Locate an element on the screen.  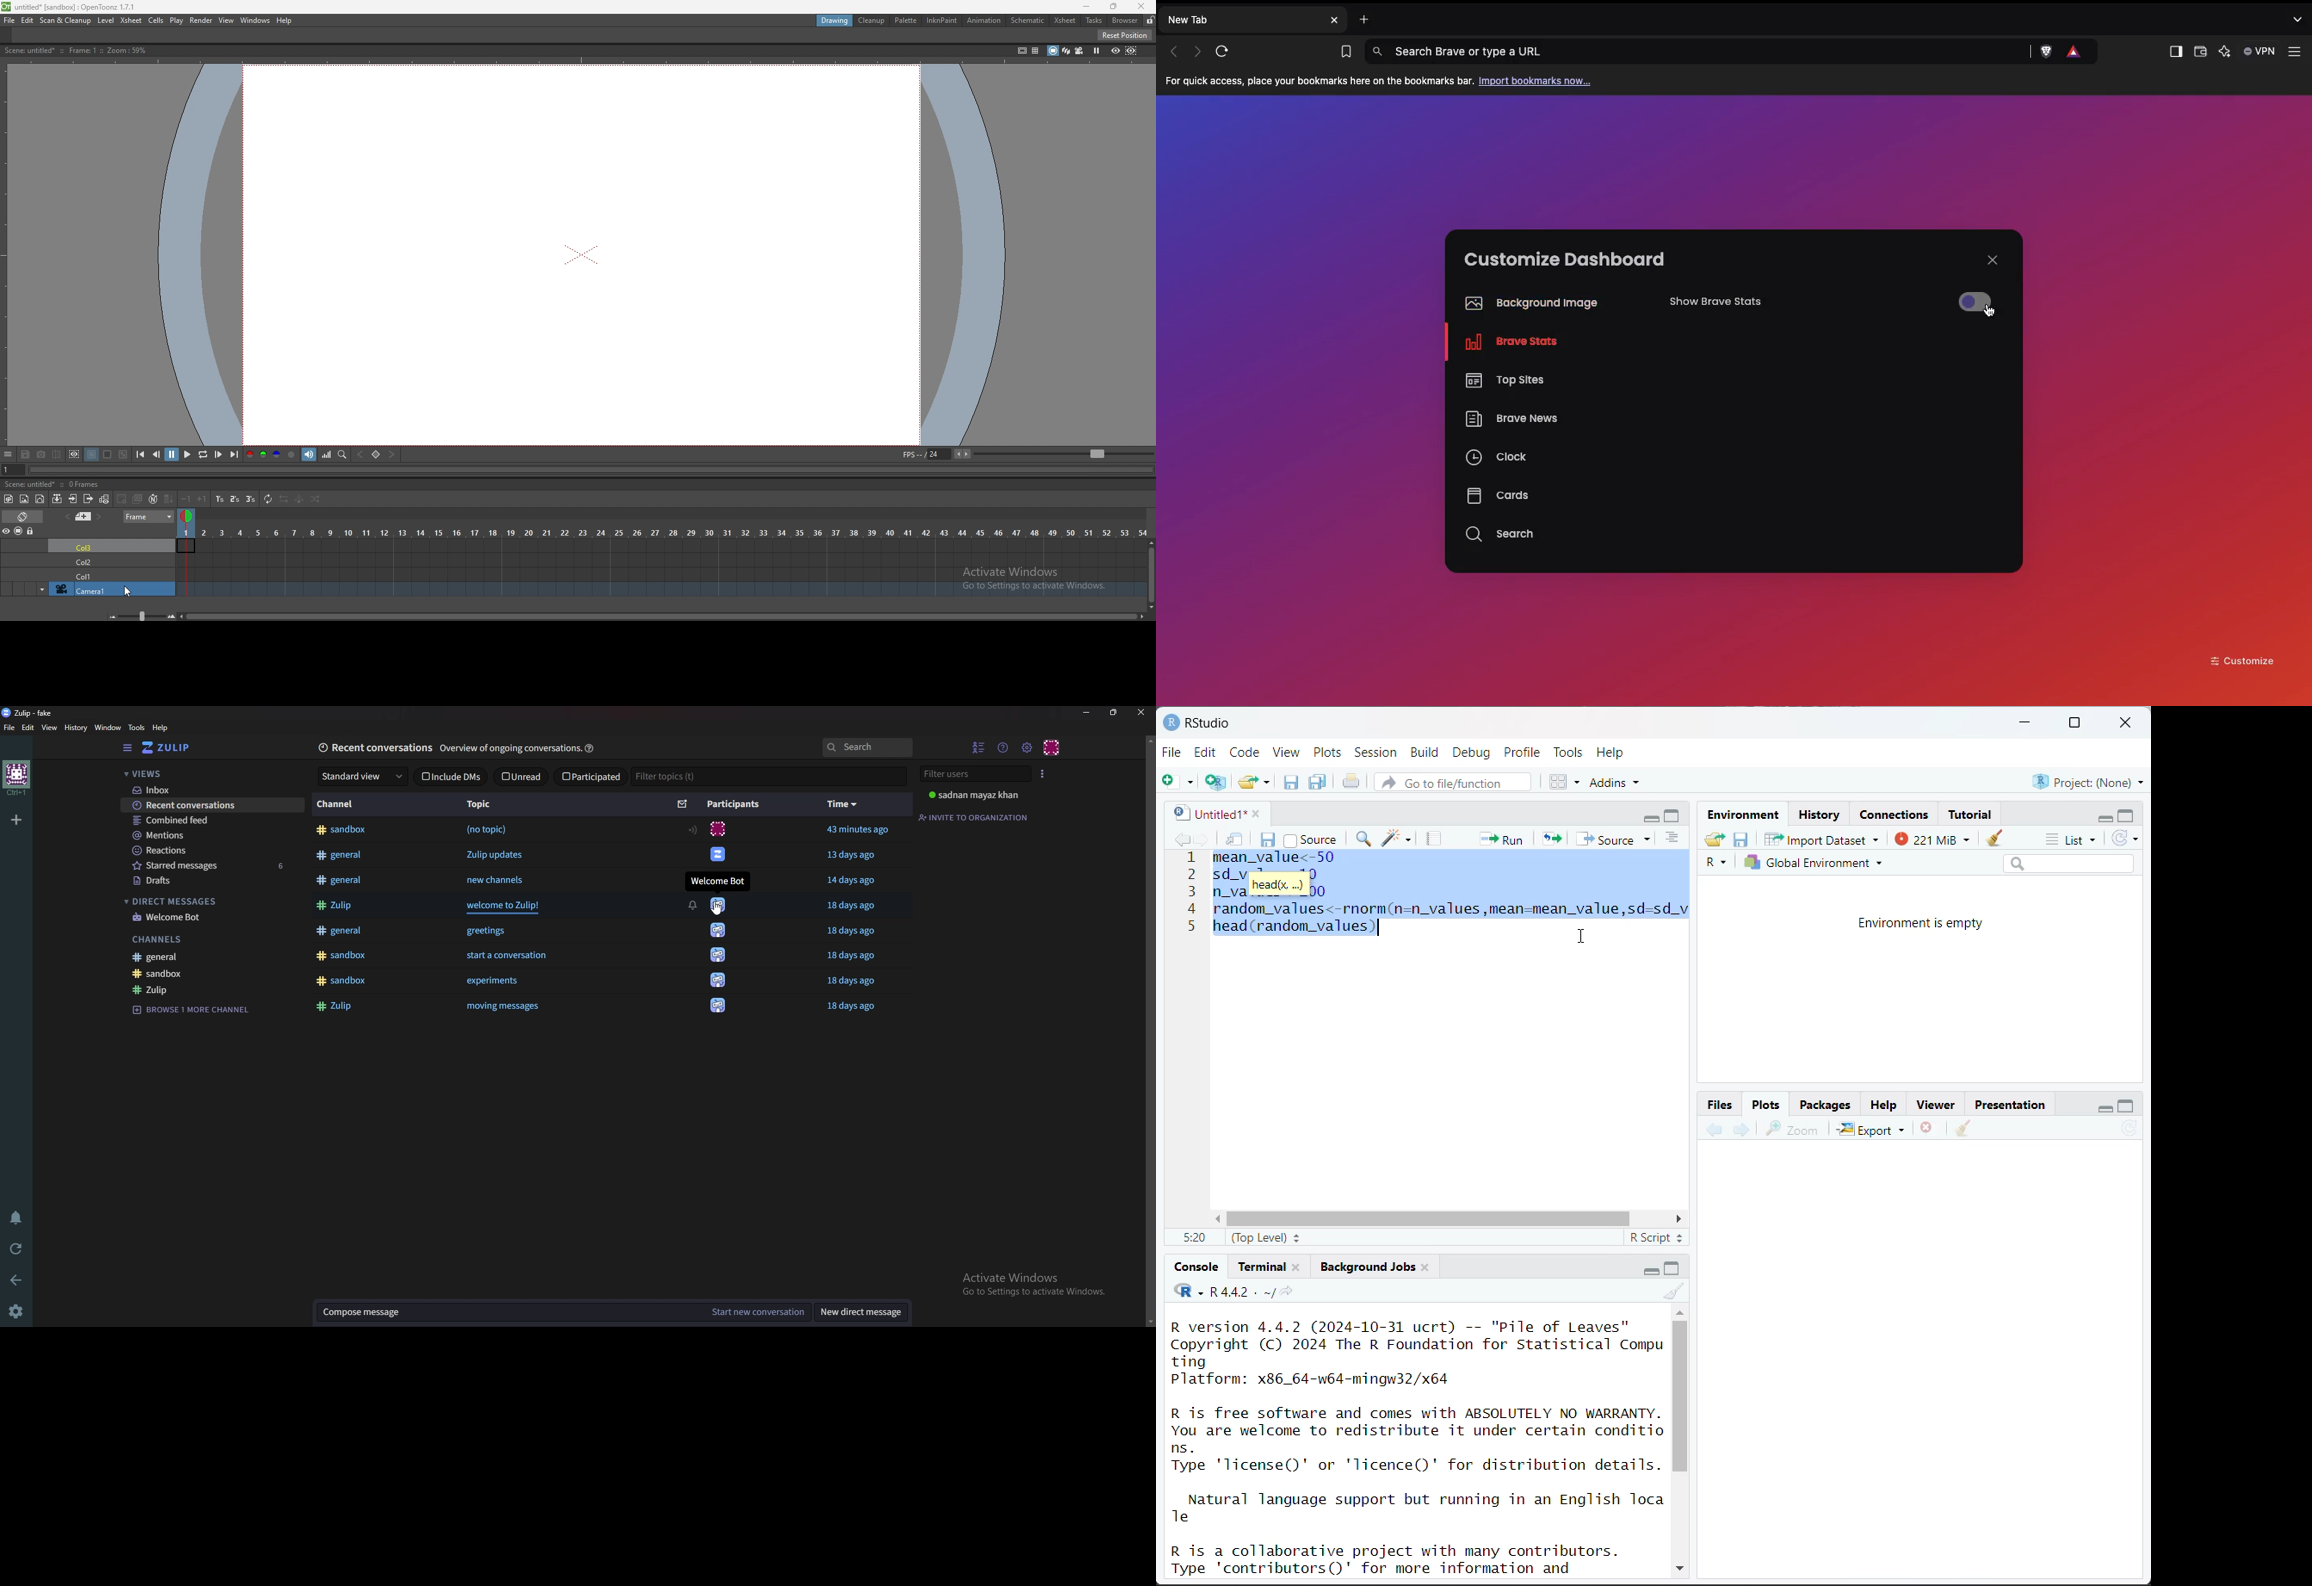
Scroll bar is located at coordinates (1149, 1031).